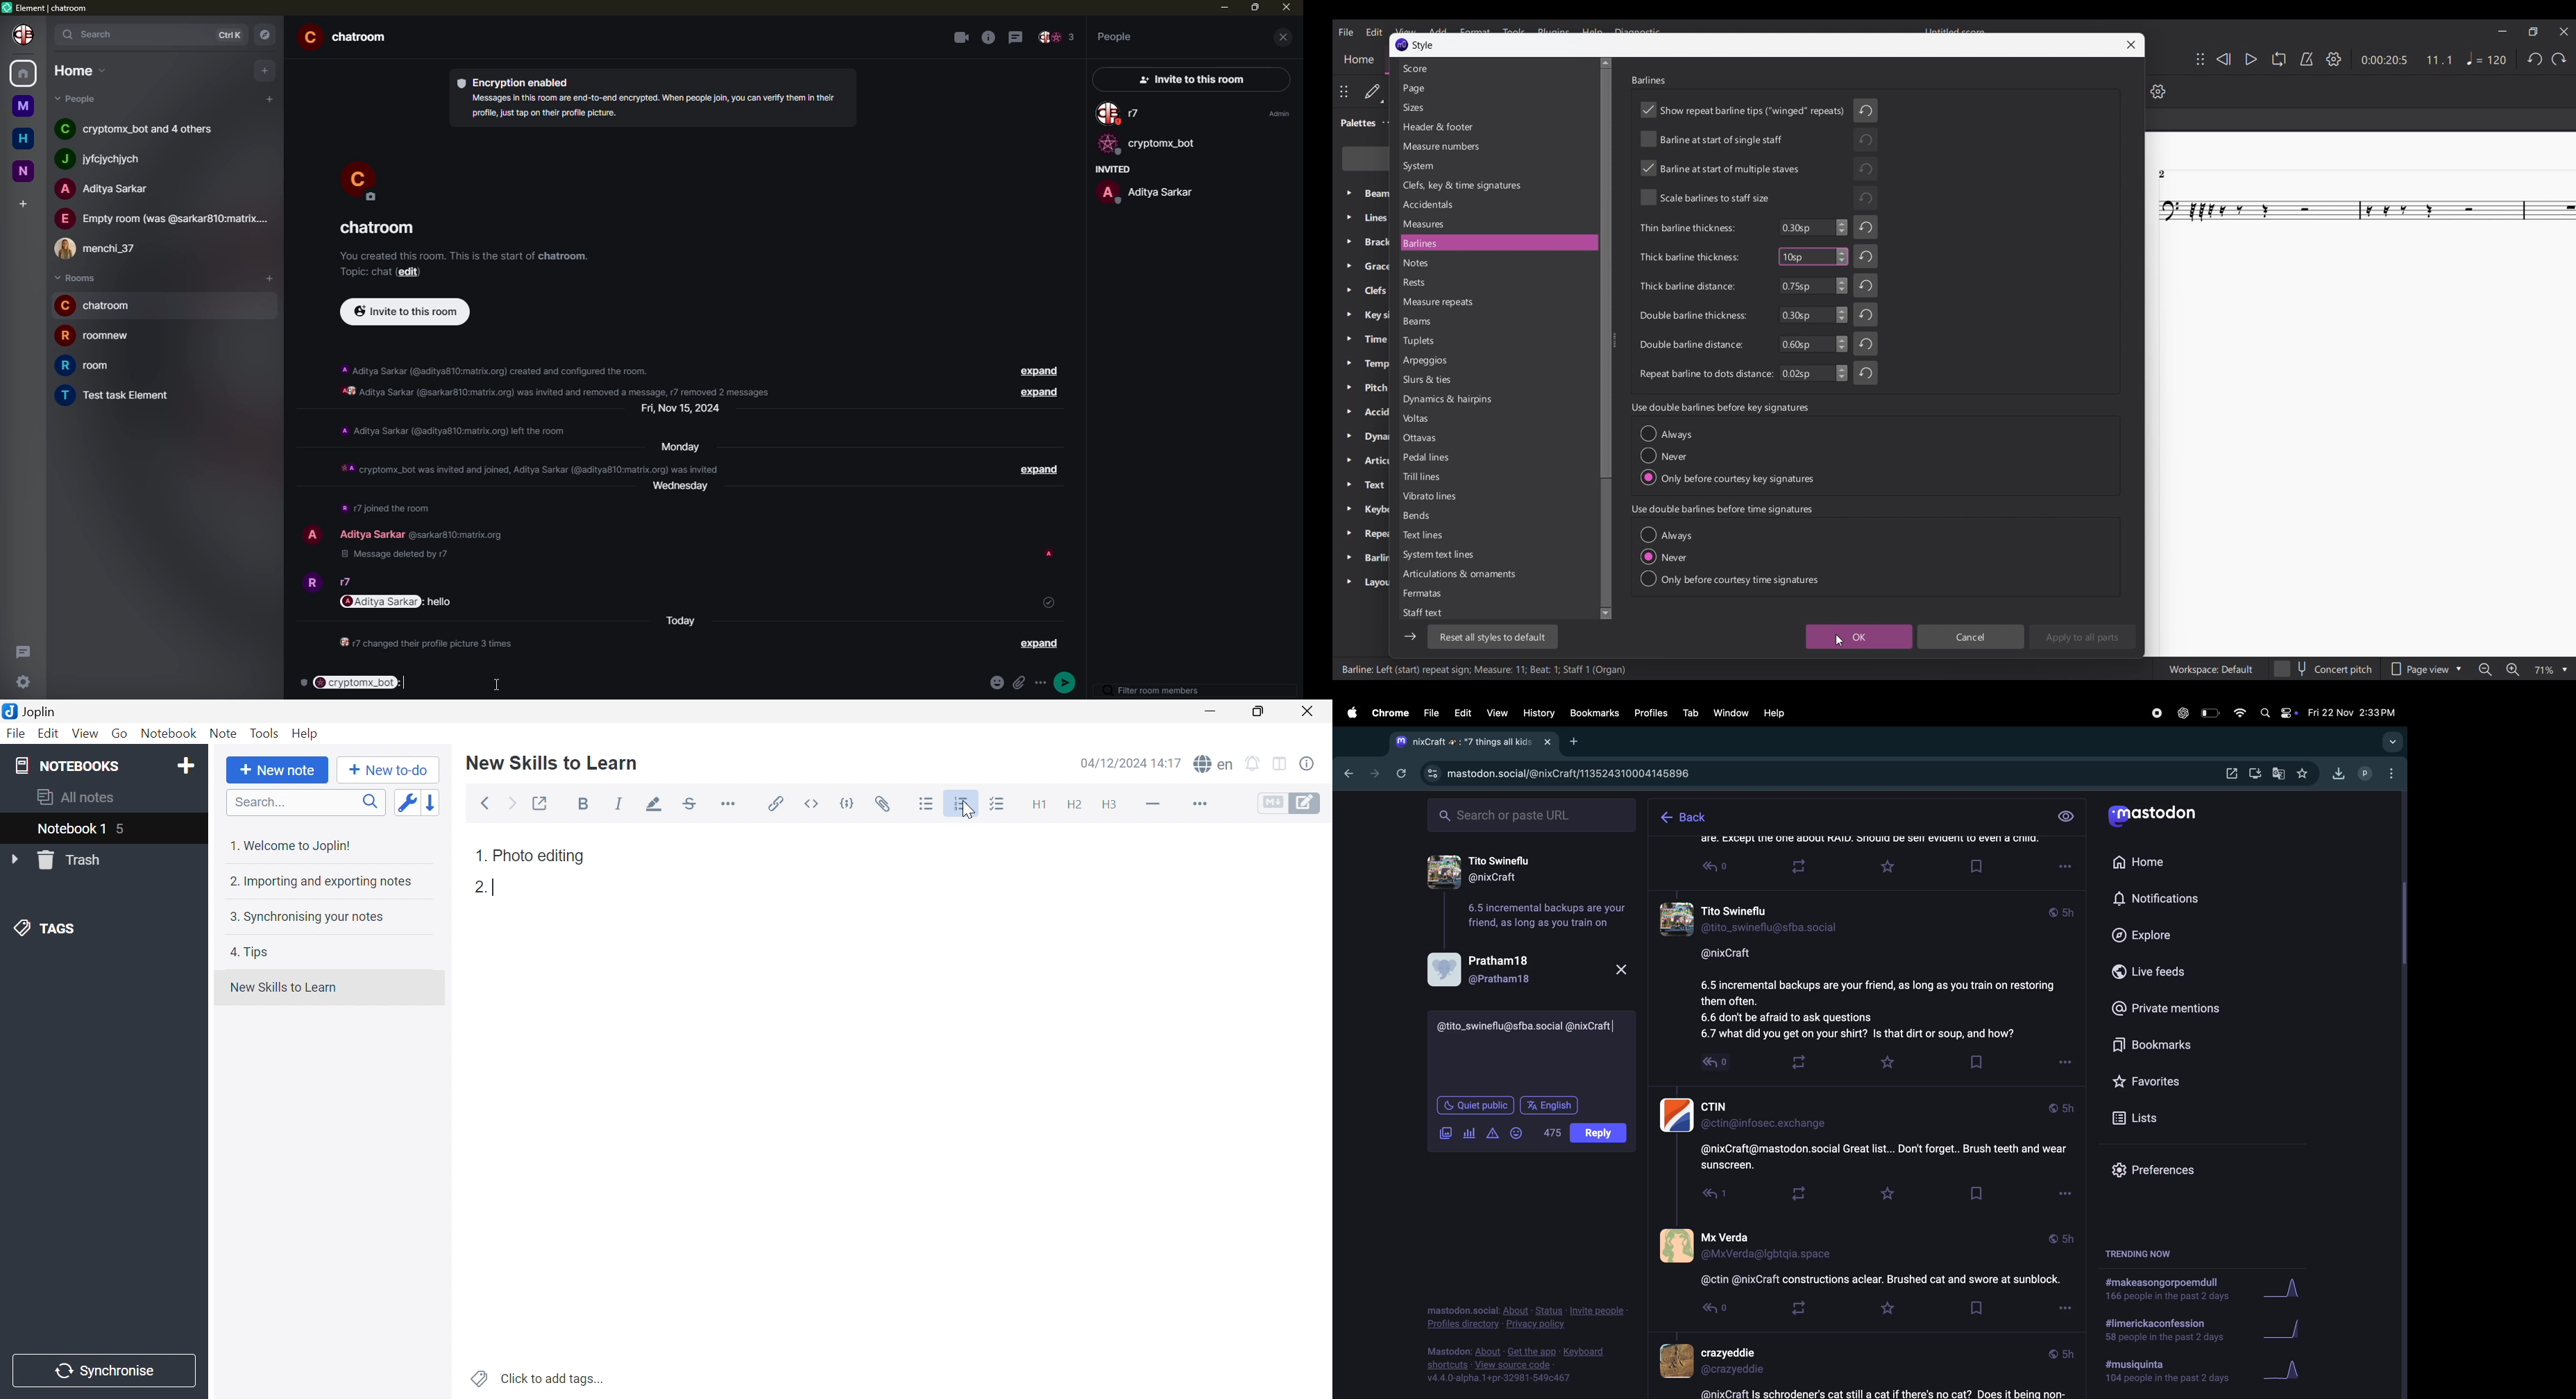 This screenshot has width=2576, height=1400. Describe the element at coordinates (1282, 765) in the screenshot. I see `Toggle editor layout` at that location.